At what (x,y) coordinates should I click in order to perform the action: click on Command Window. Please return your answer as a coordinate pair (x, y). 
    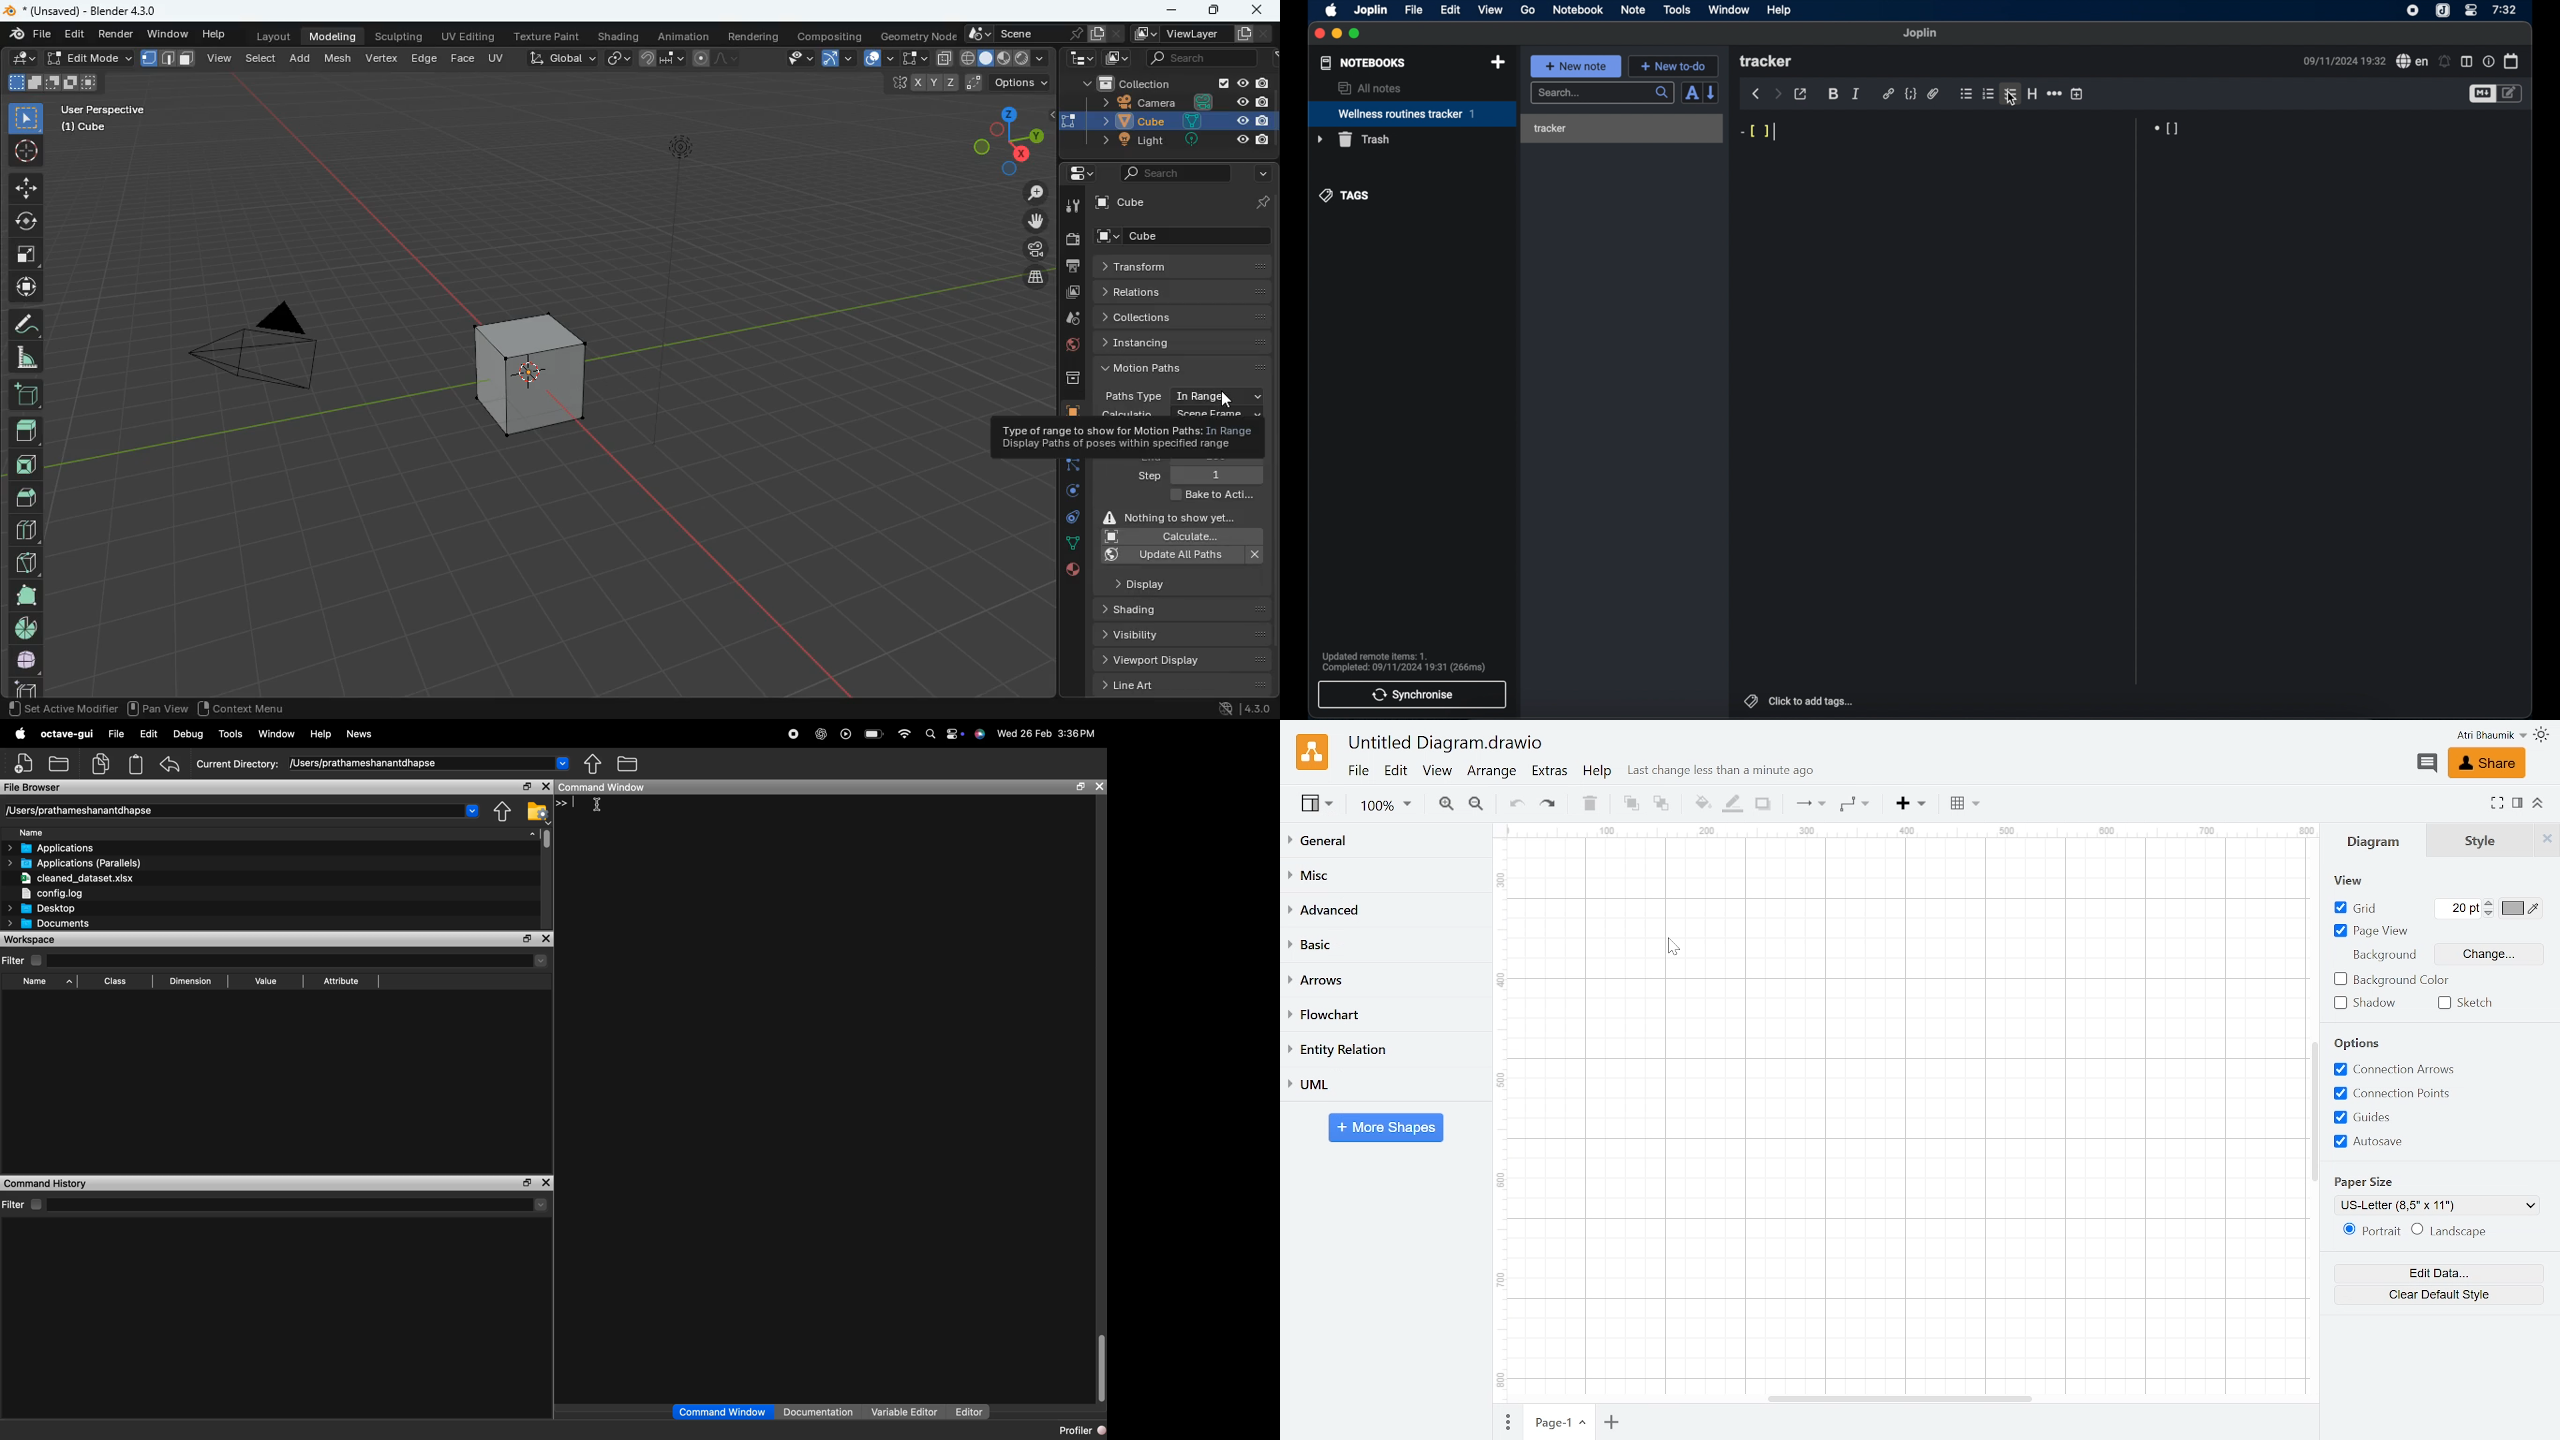
    Looking at the image, I should click on (810, 787).